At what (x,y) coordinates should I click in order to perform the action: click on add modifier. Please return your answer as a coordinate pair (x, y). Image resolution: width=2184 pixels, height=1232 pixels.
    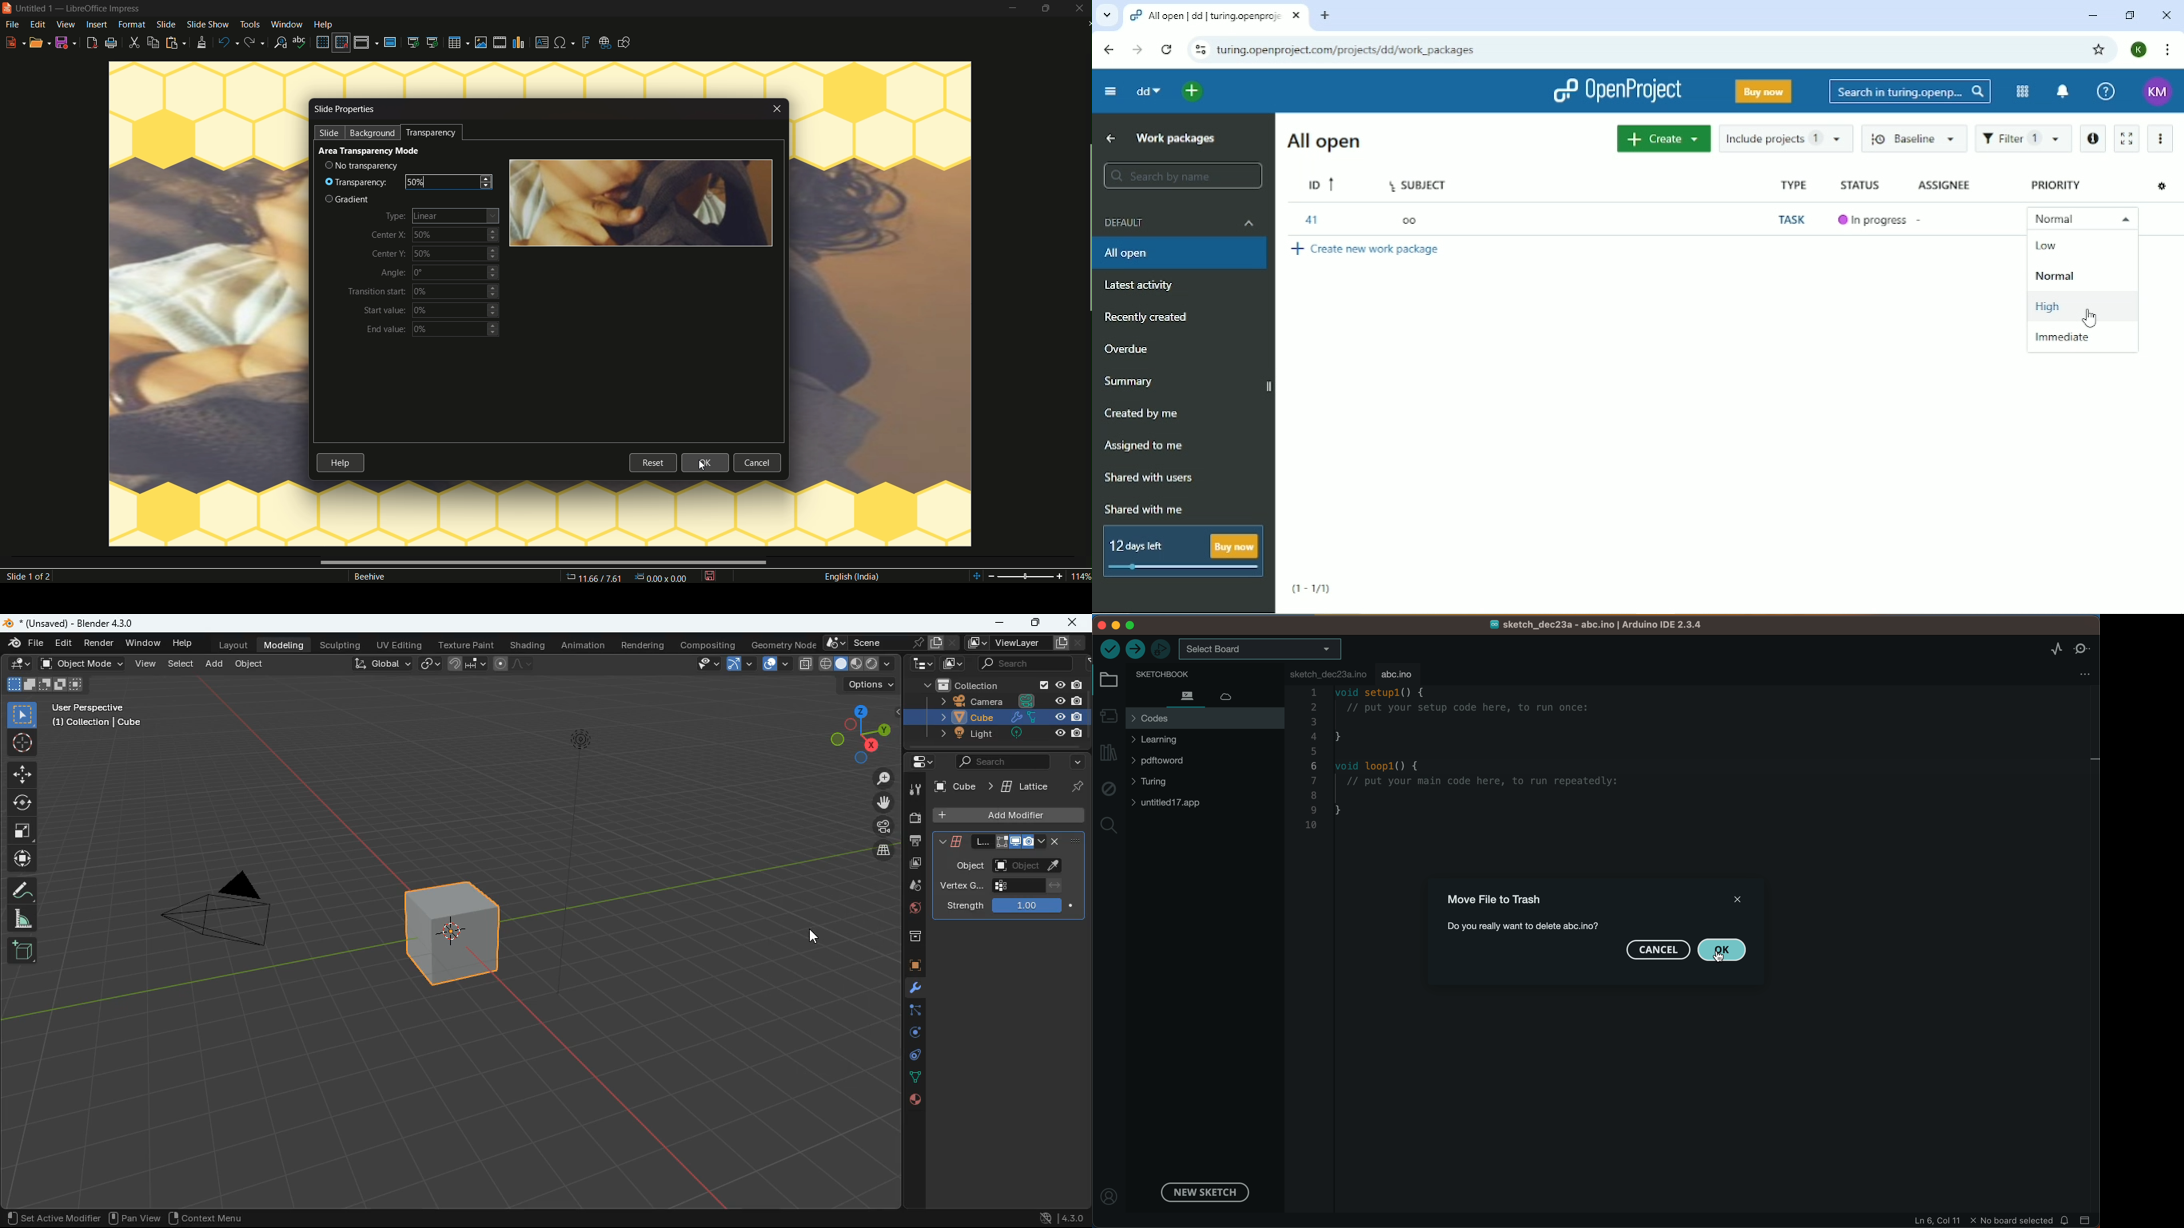
    Looking at the image, I should click on (1009, 815).